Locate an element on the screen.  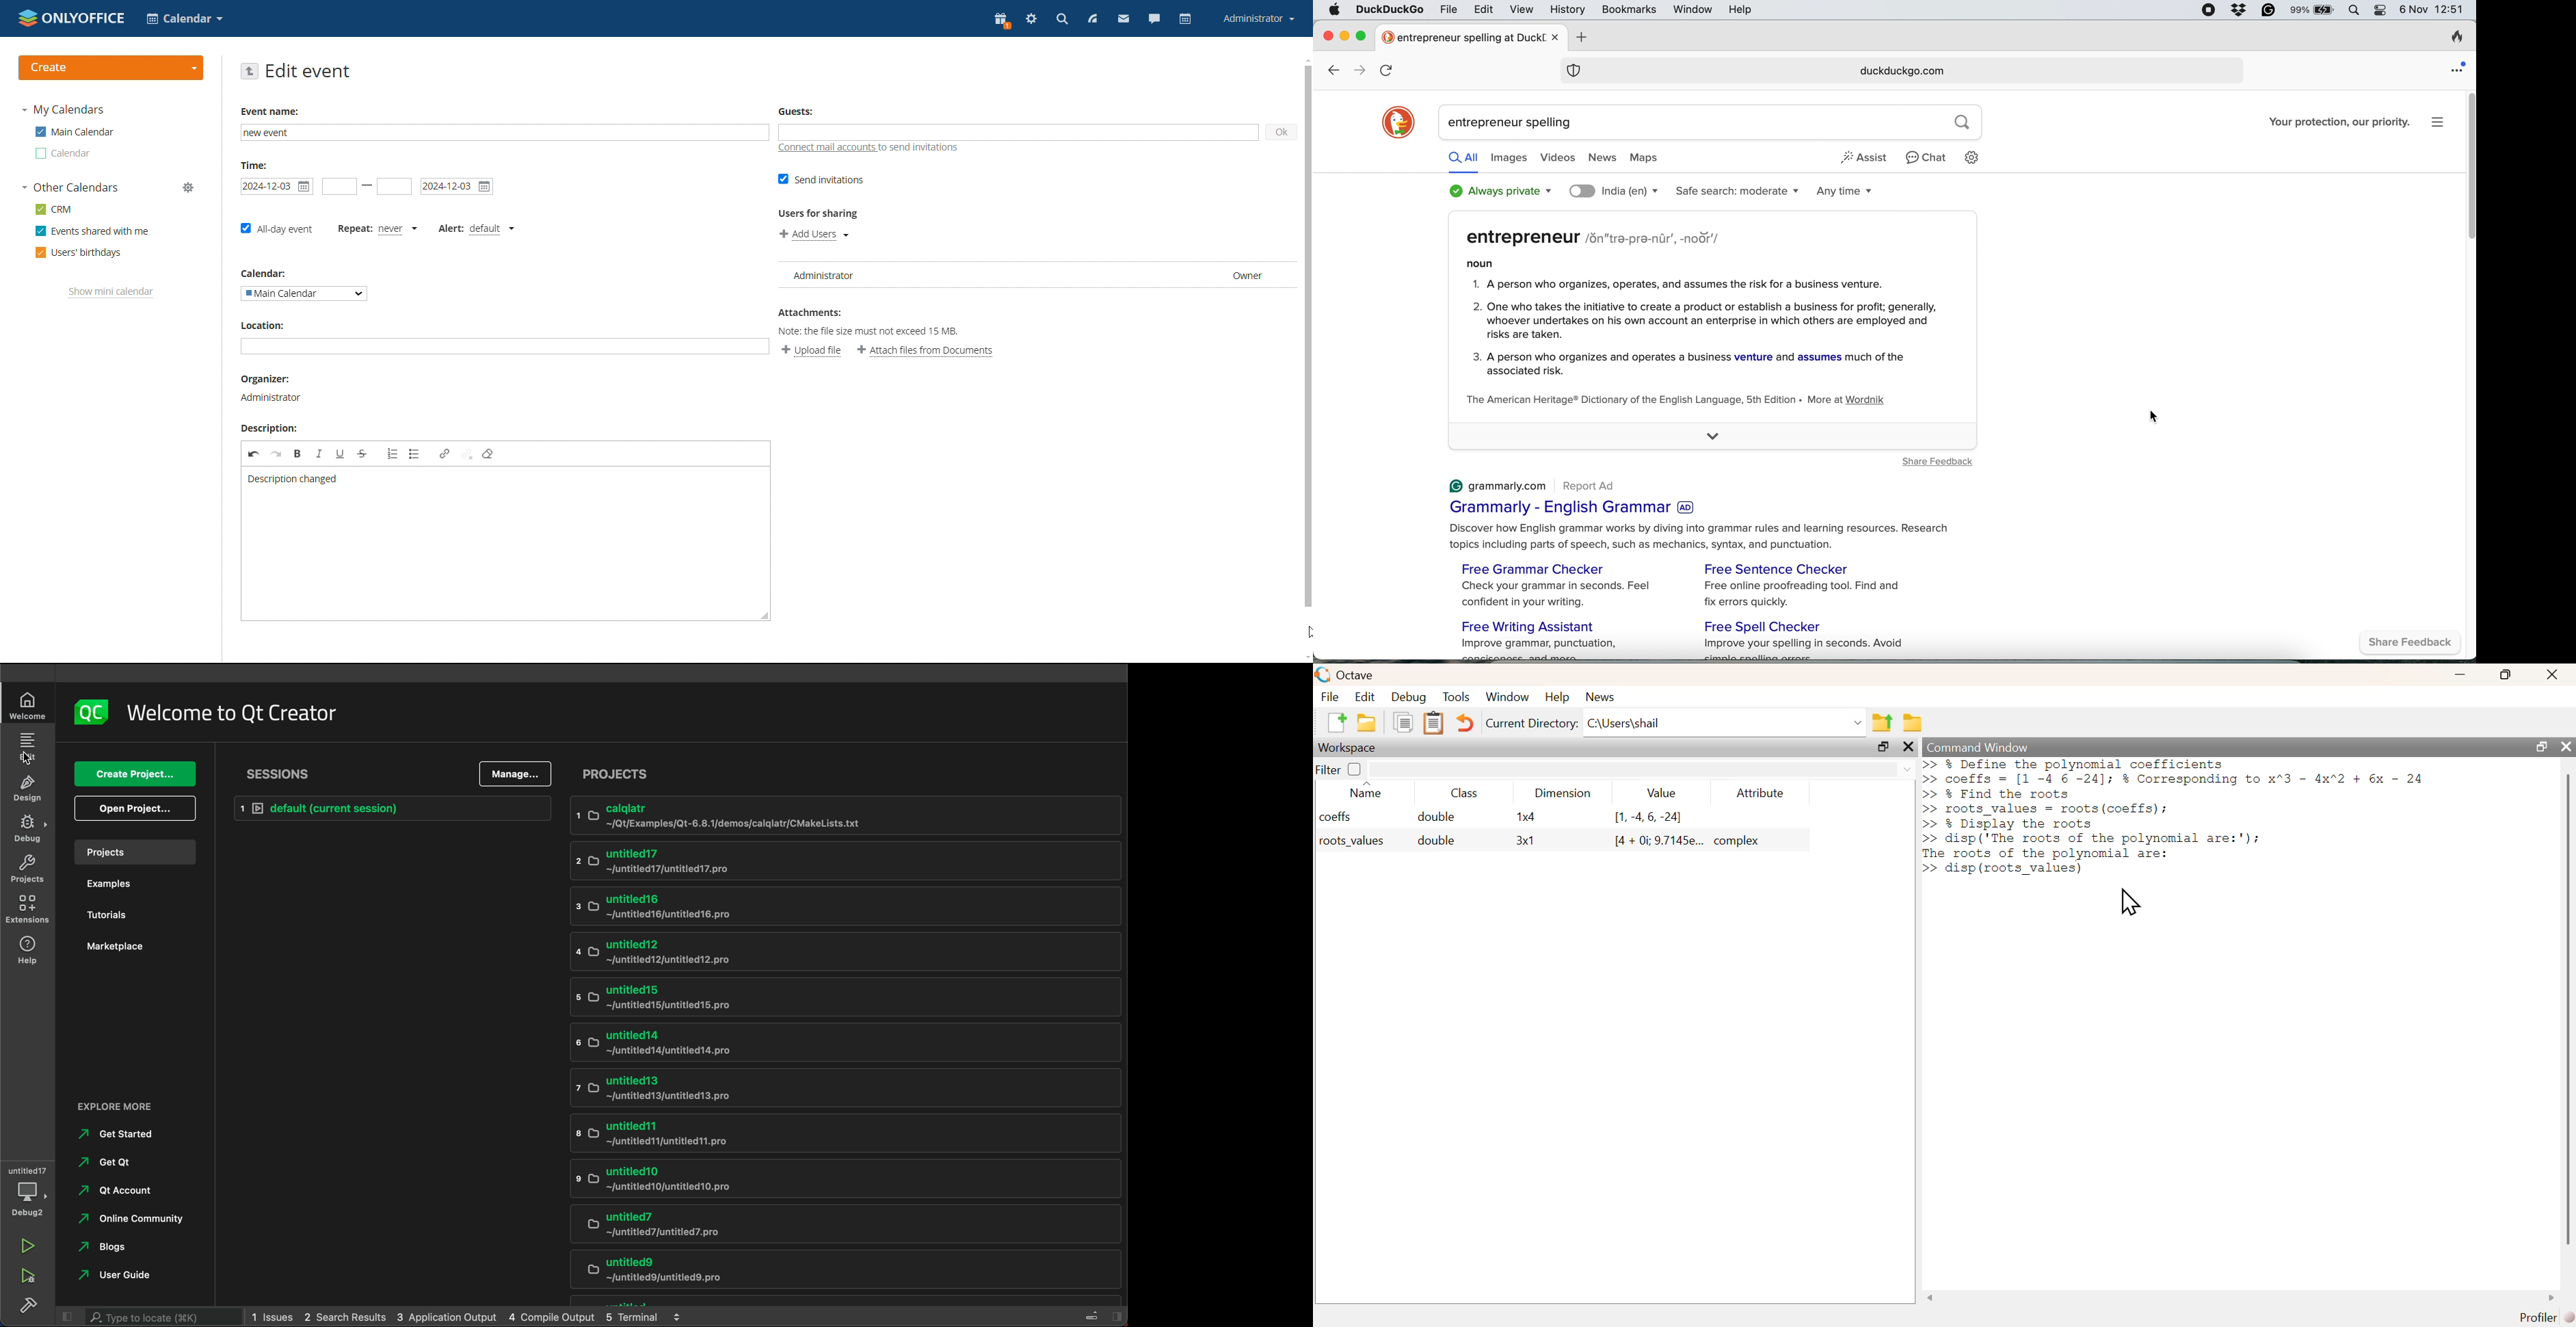
File is located at coordinates (1329, 696).